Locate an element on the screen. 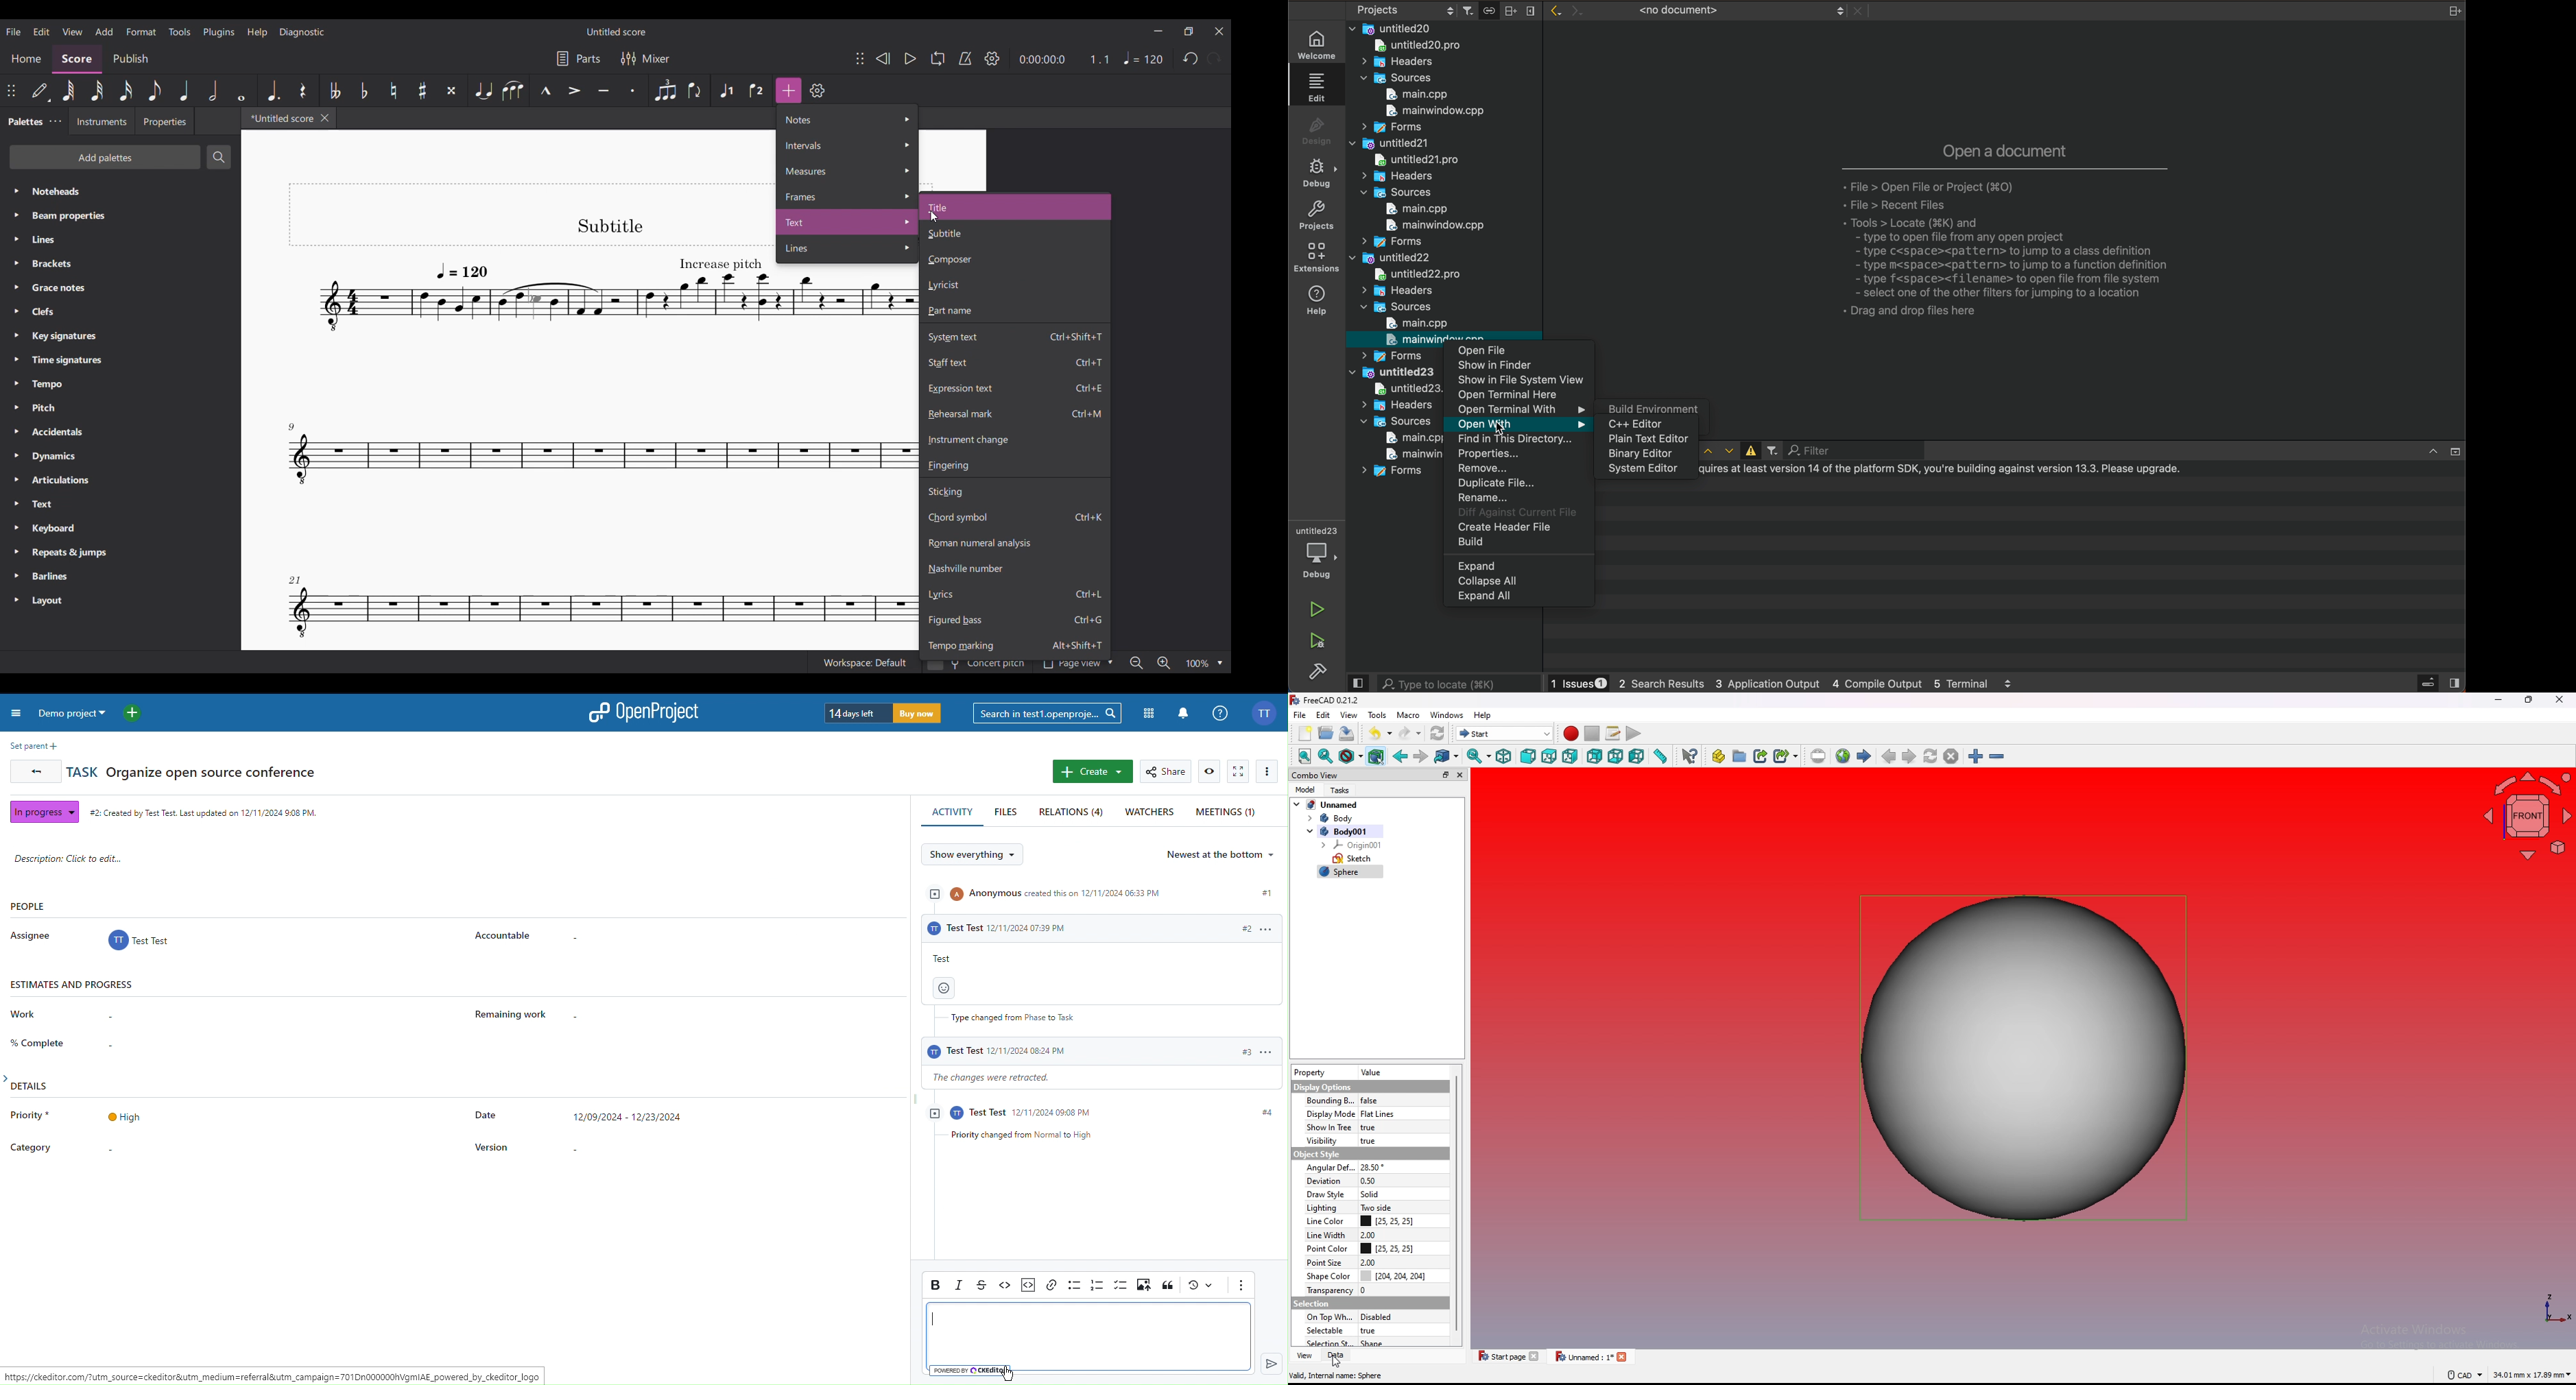  Roman numeral analysis is located at coordinates (1015, 542).